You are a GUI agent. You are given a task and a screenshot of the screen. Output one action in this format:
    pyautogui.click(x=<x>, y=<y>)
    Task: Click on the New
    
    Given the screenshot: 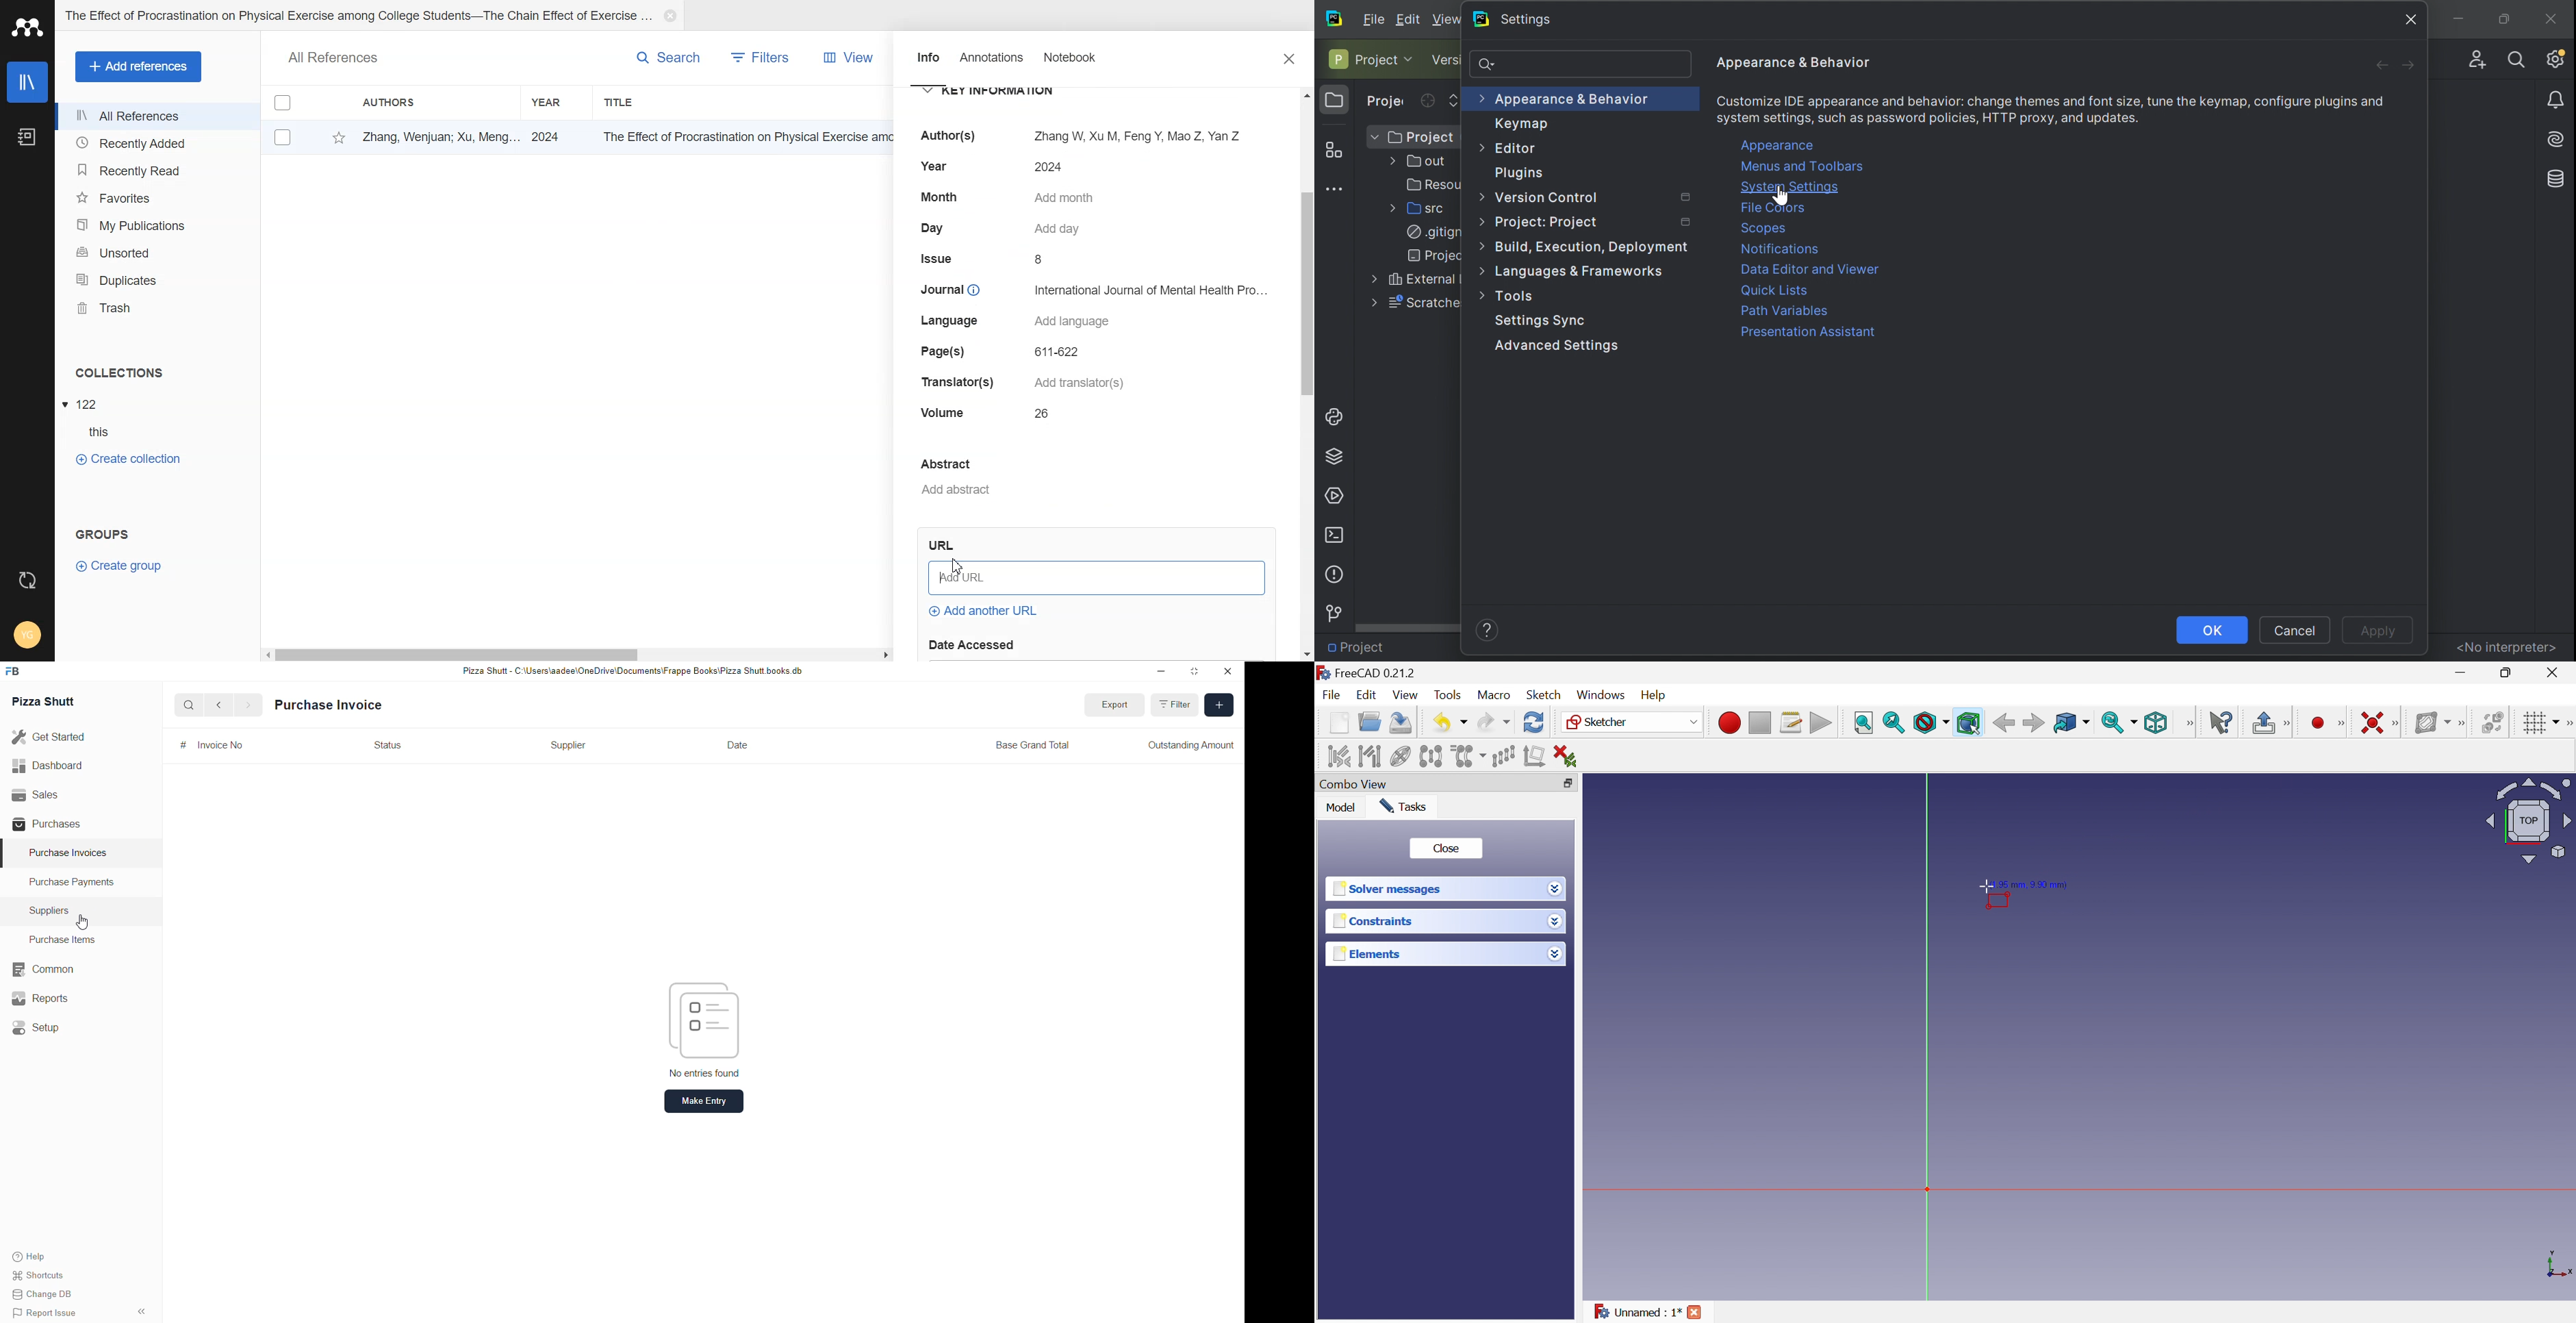 What is the action you would take?
    pyautogui.click(x=1339, y=722)
    